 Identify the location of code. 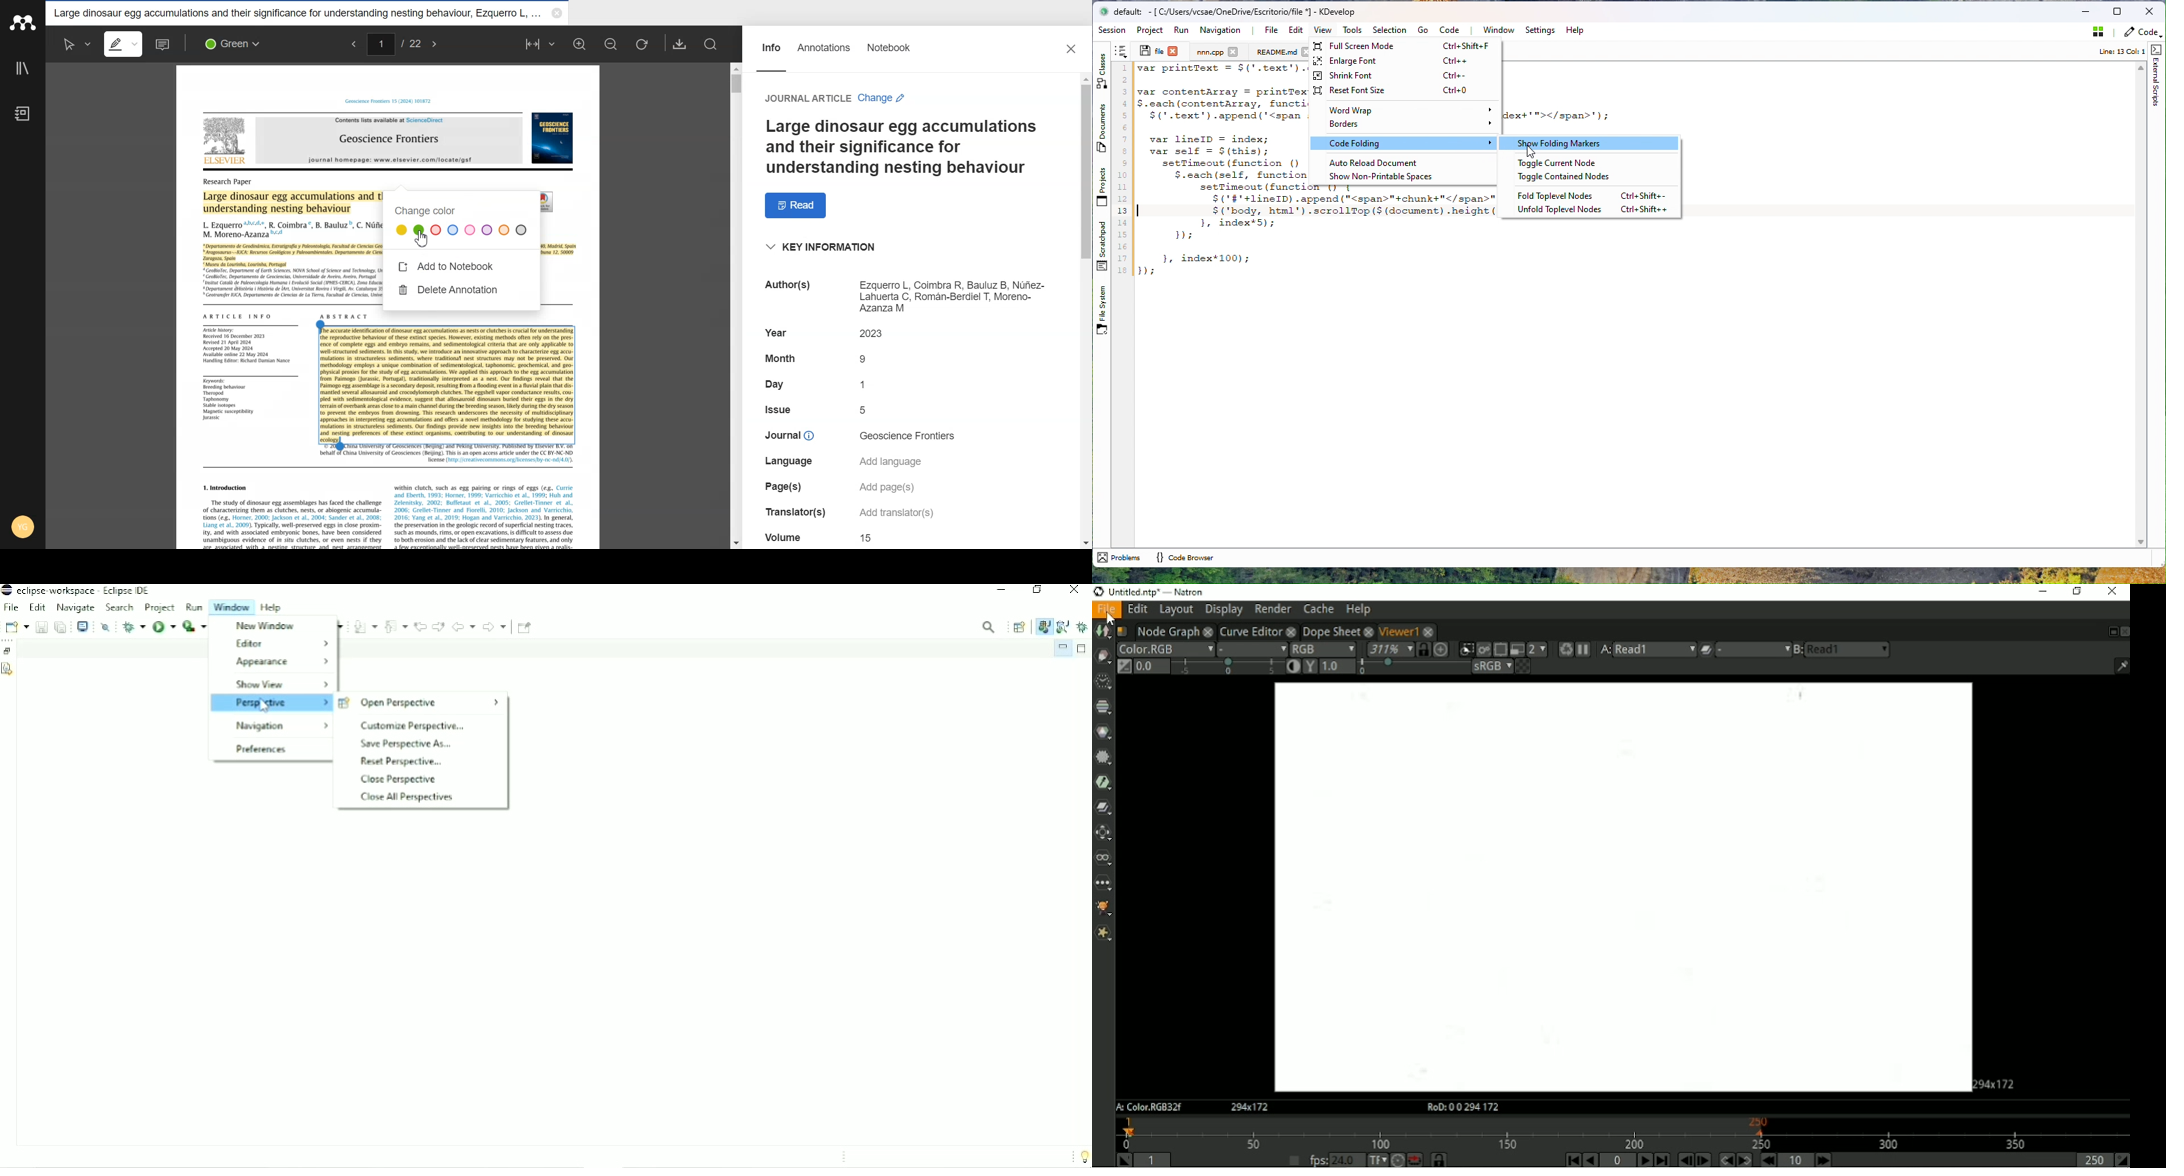
(1221, 171).